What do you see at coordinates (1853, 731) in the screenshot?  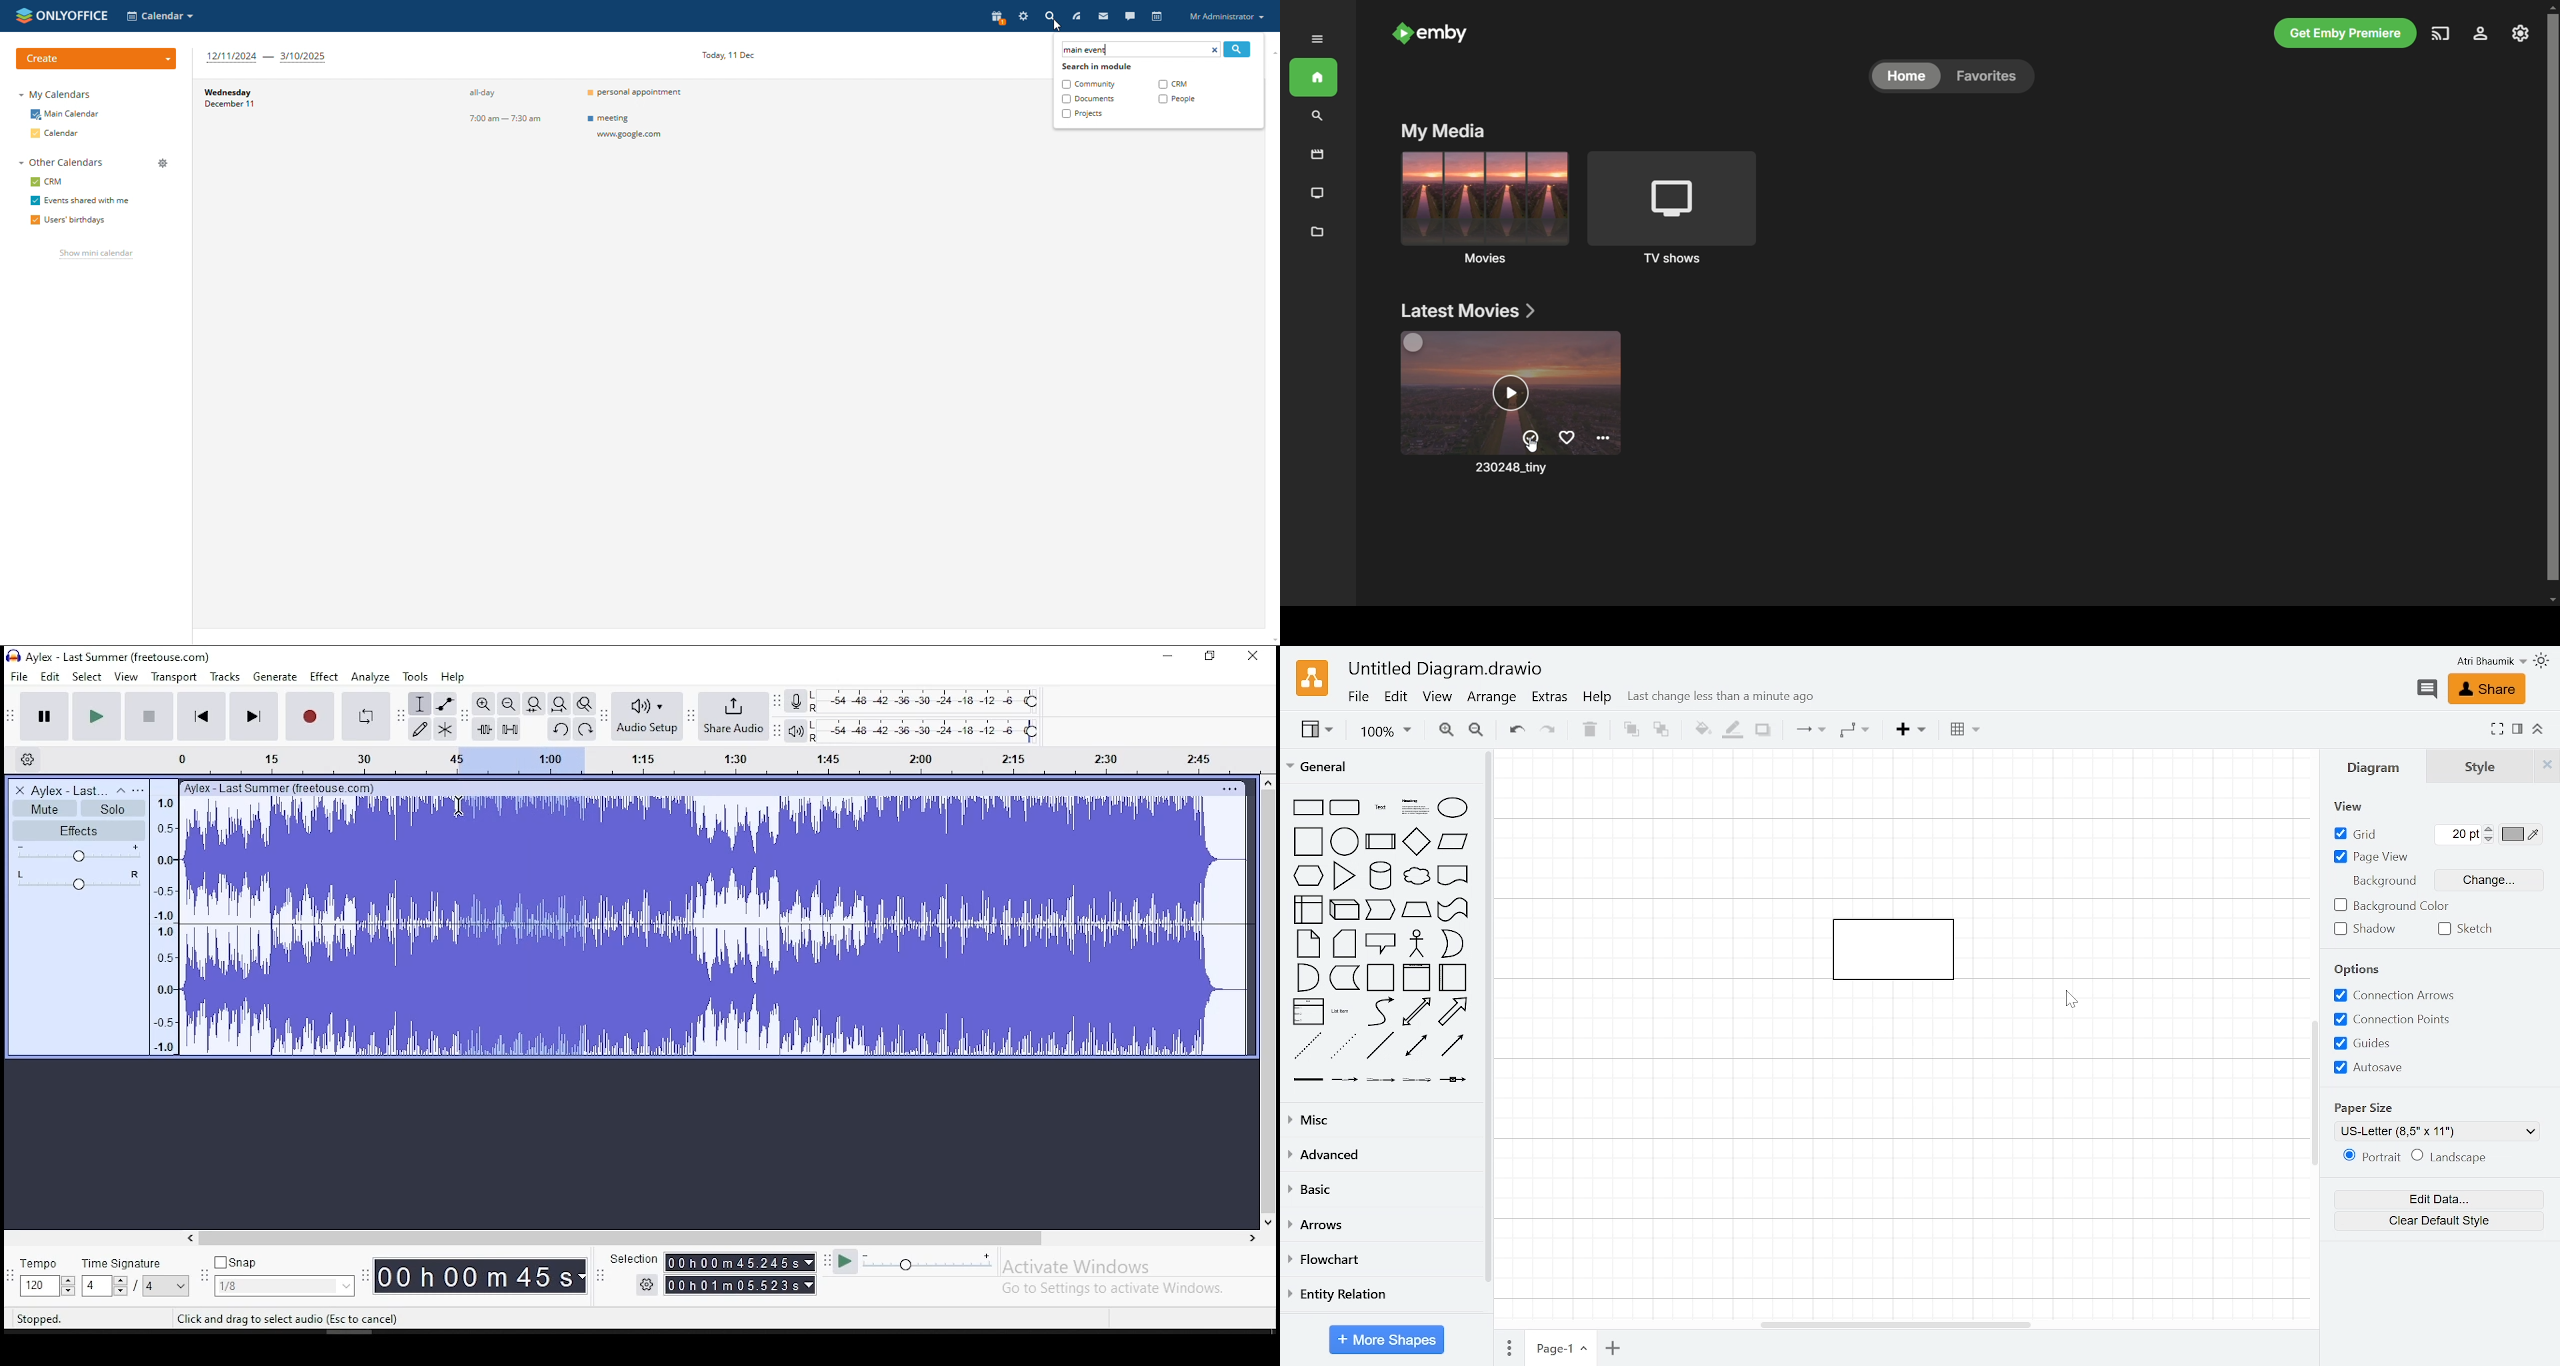 I see `Waypoints` at bounding box center [1853, 731].